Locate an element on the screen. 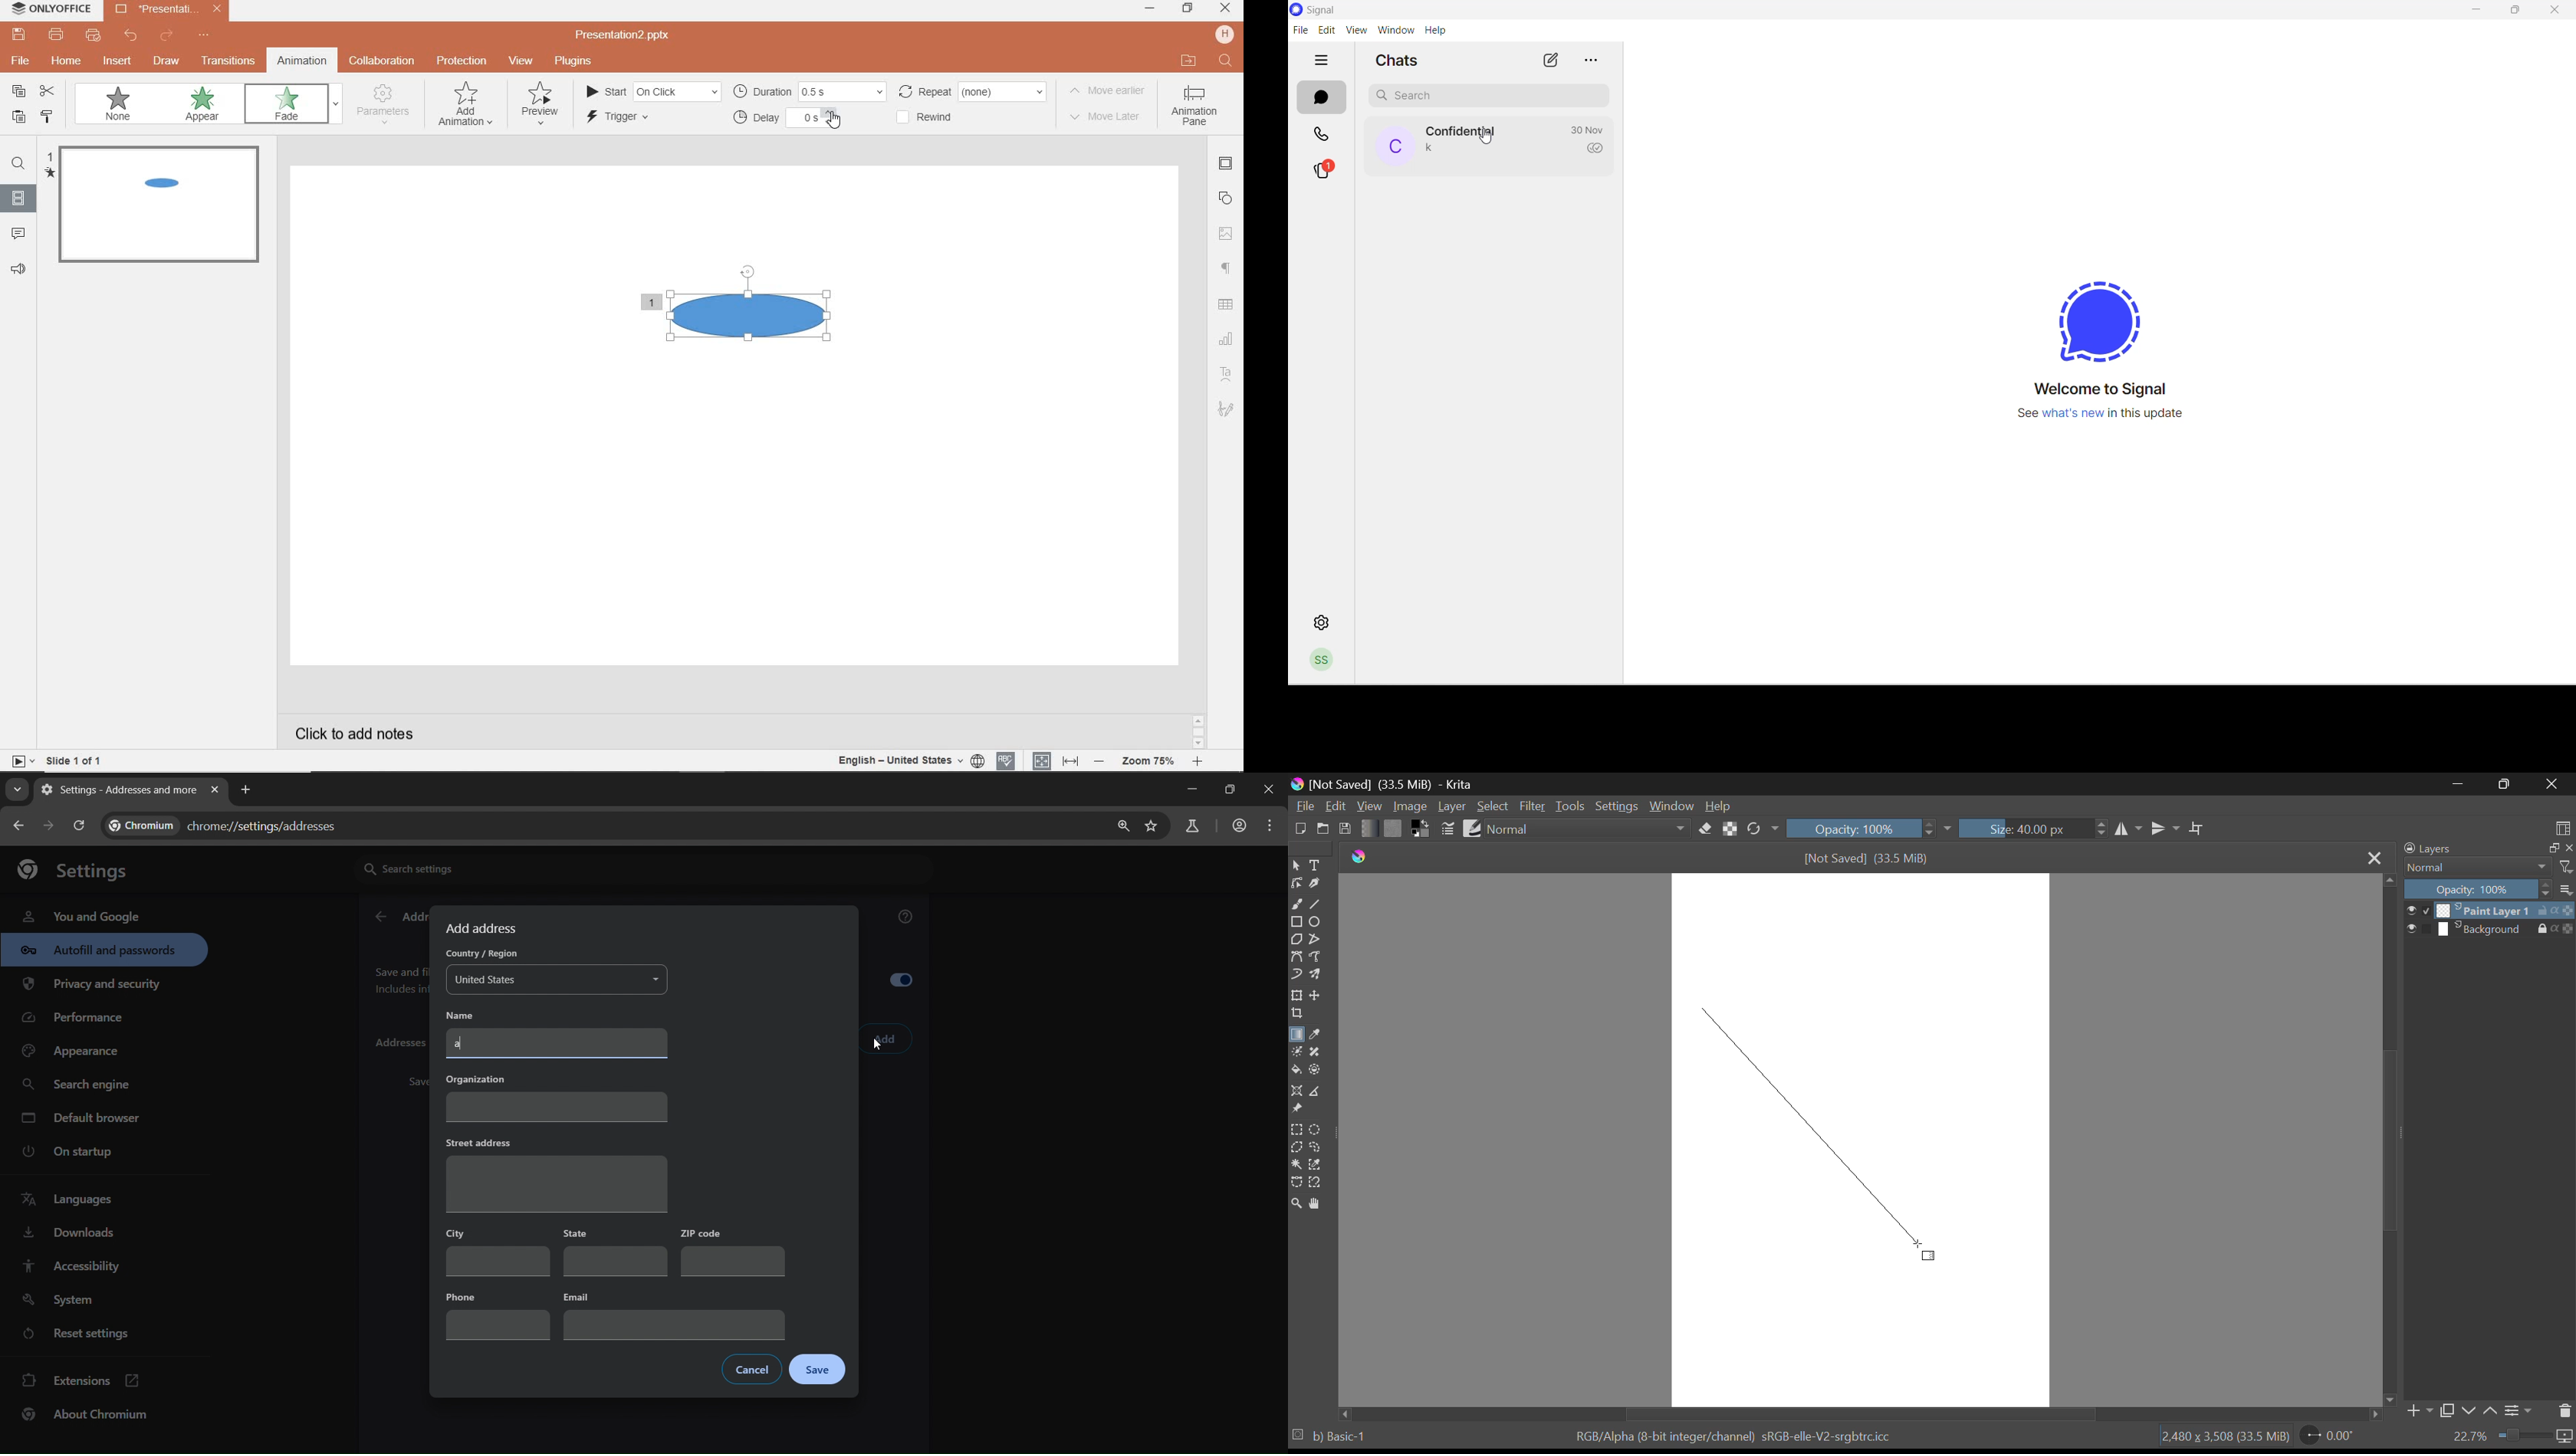 The height and width of the screenshot is (1456, 2576). reset settings is located at coordinates (89, 1335).